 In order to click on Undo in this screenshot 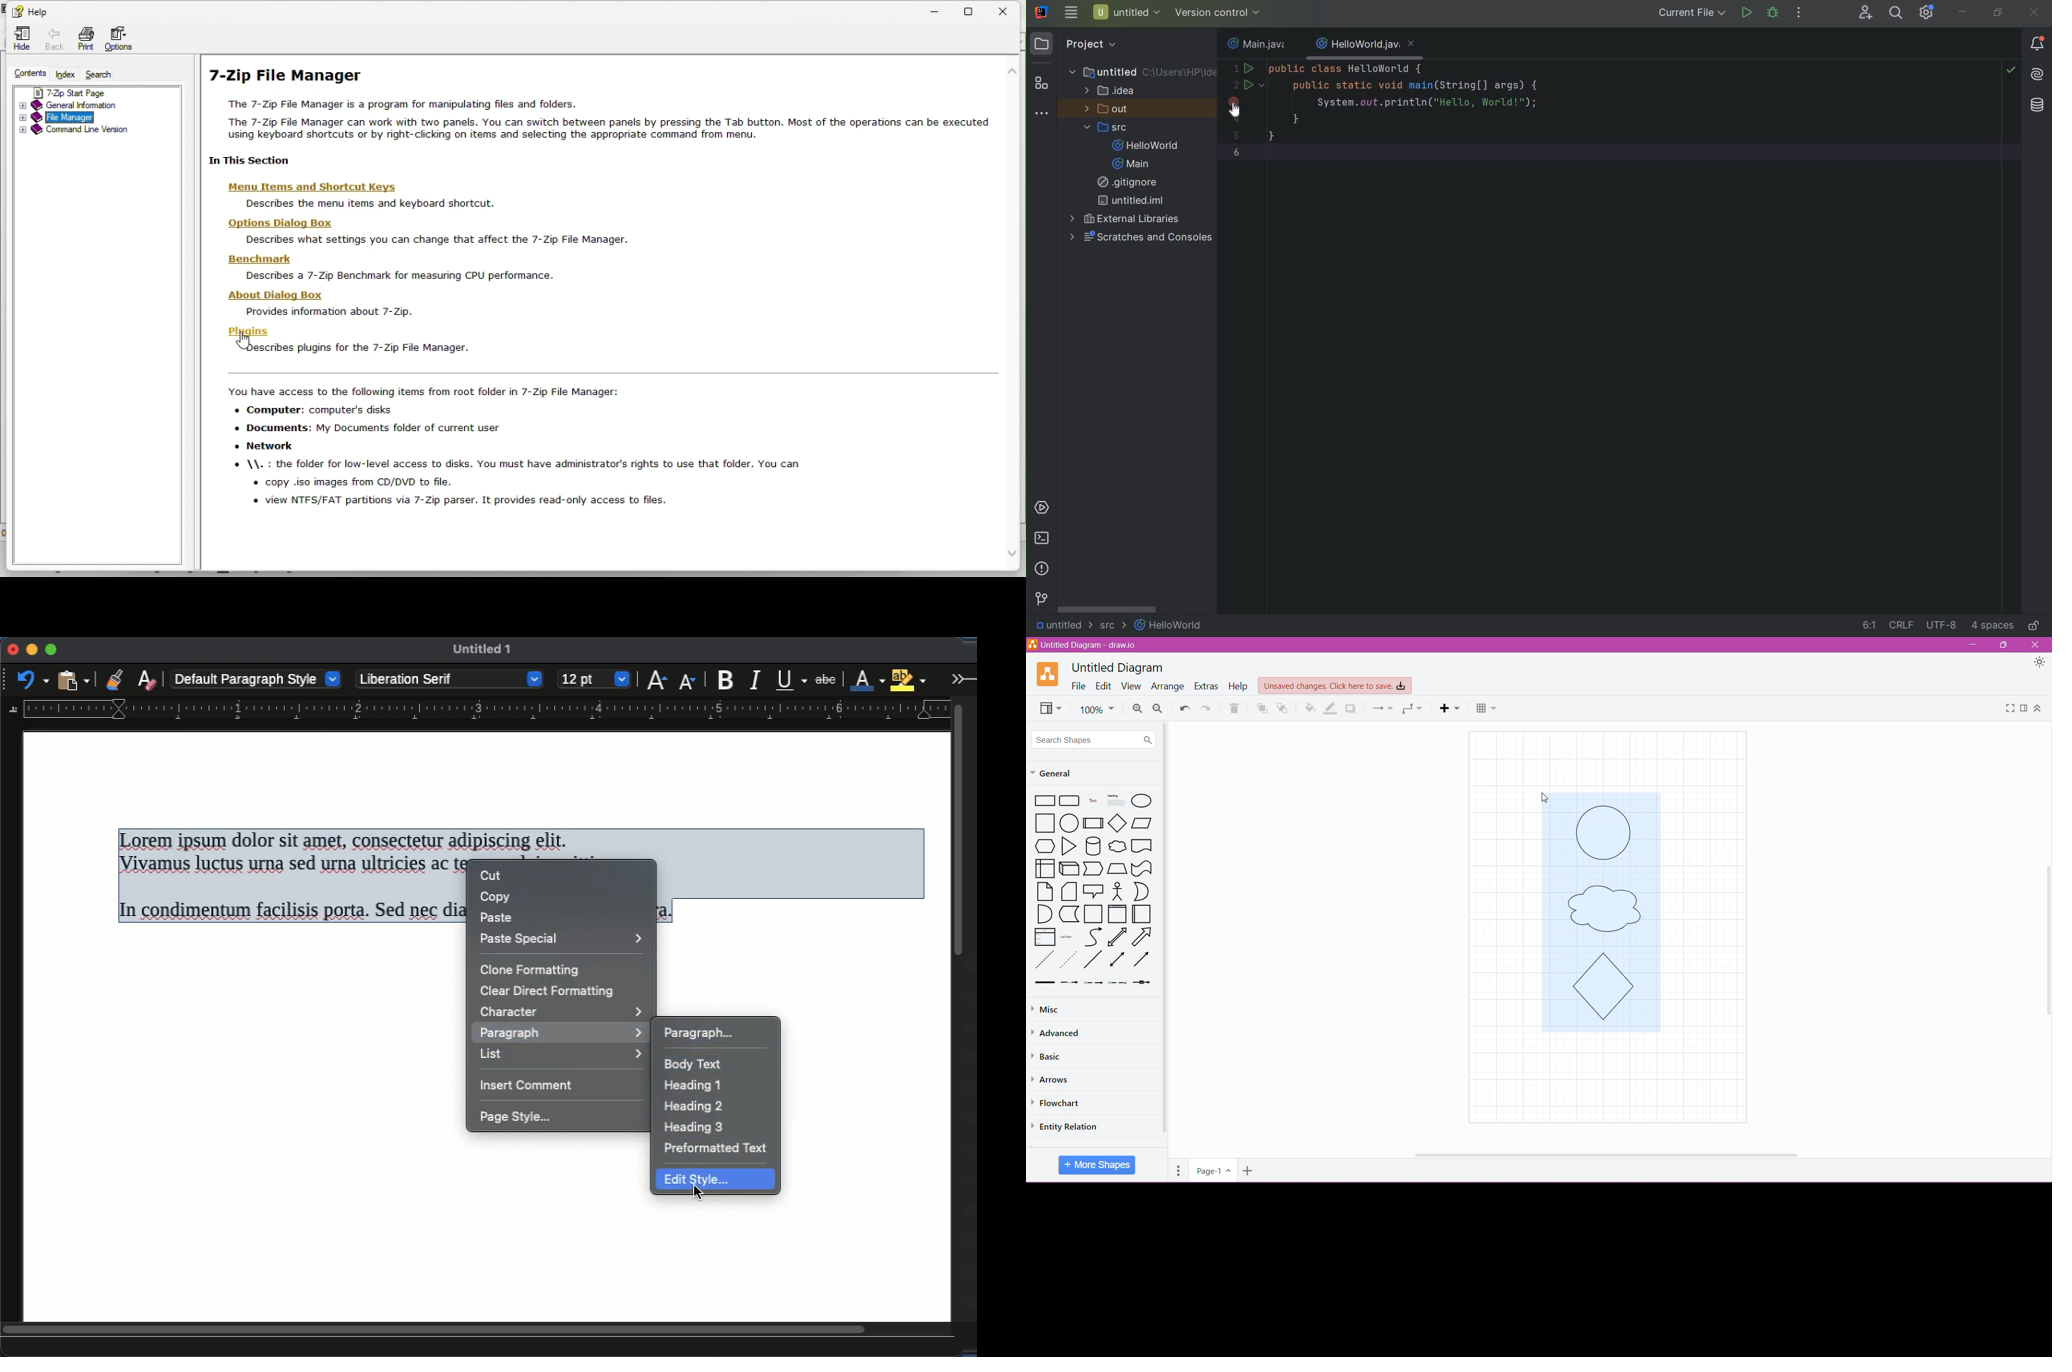, I will do `click(1184, 707)`.